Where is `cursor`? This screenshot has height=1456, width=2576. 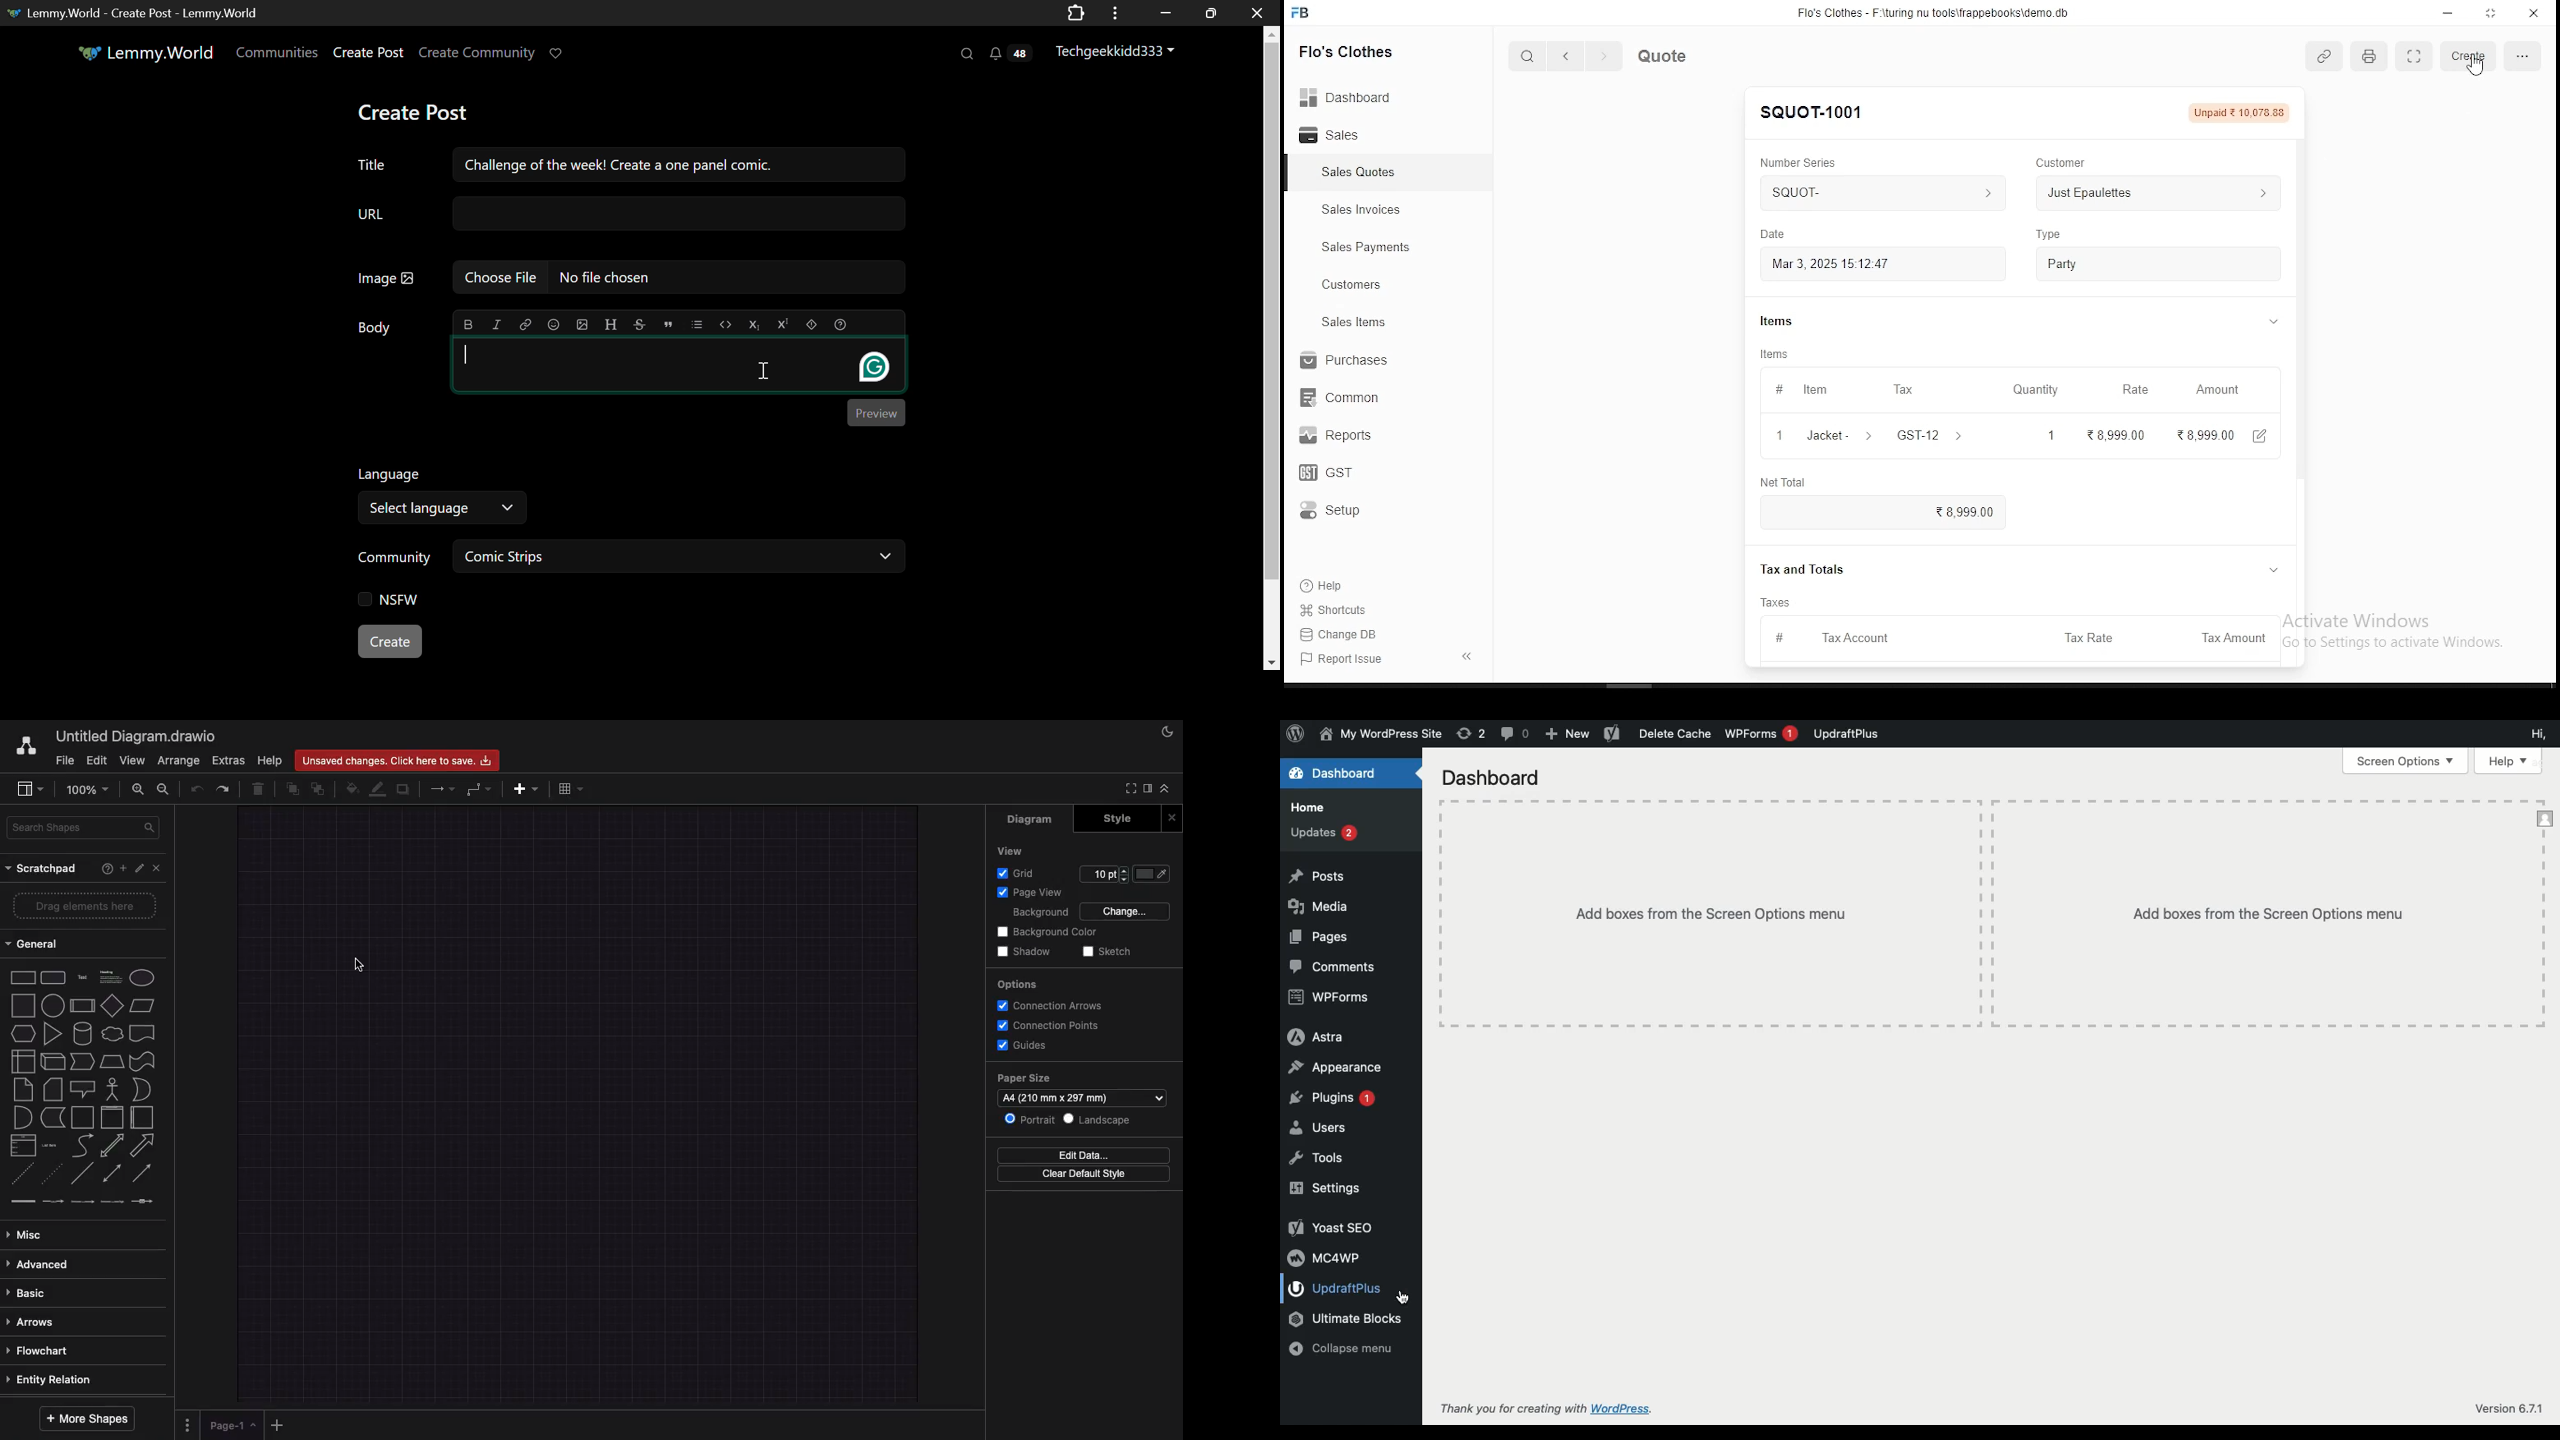
cursor is located at coordinates (2471, 68).